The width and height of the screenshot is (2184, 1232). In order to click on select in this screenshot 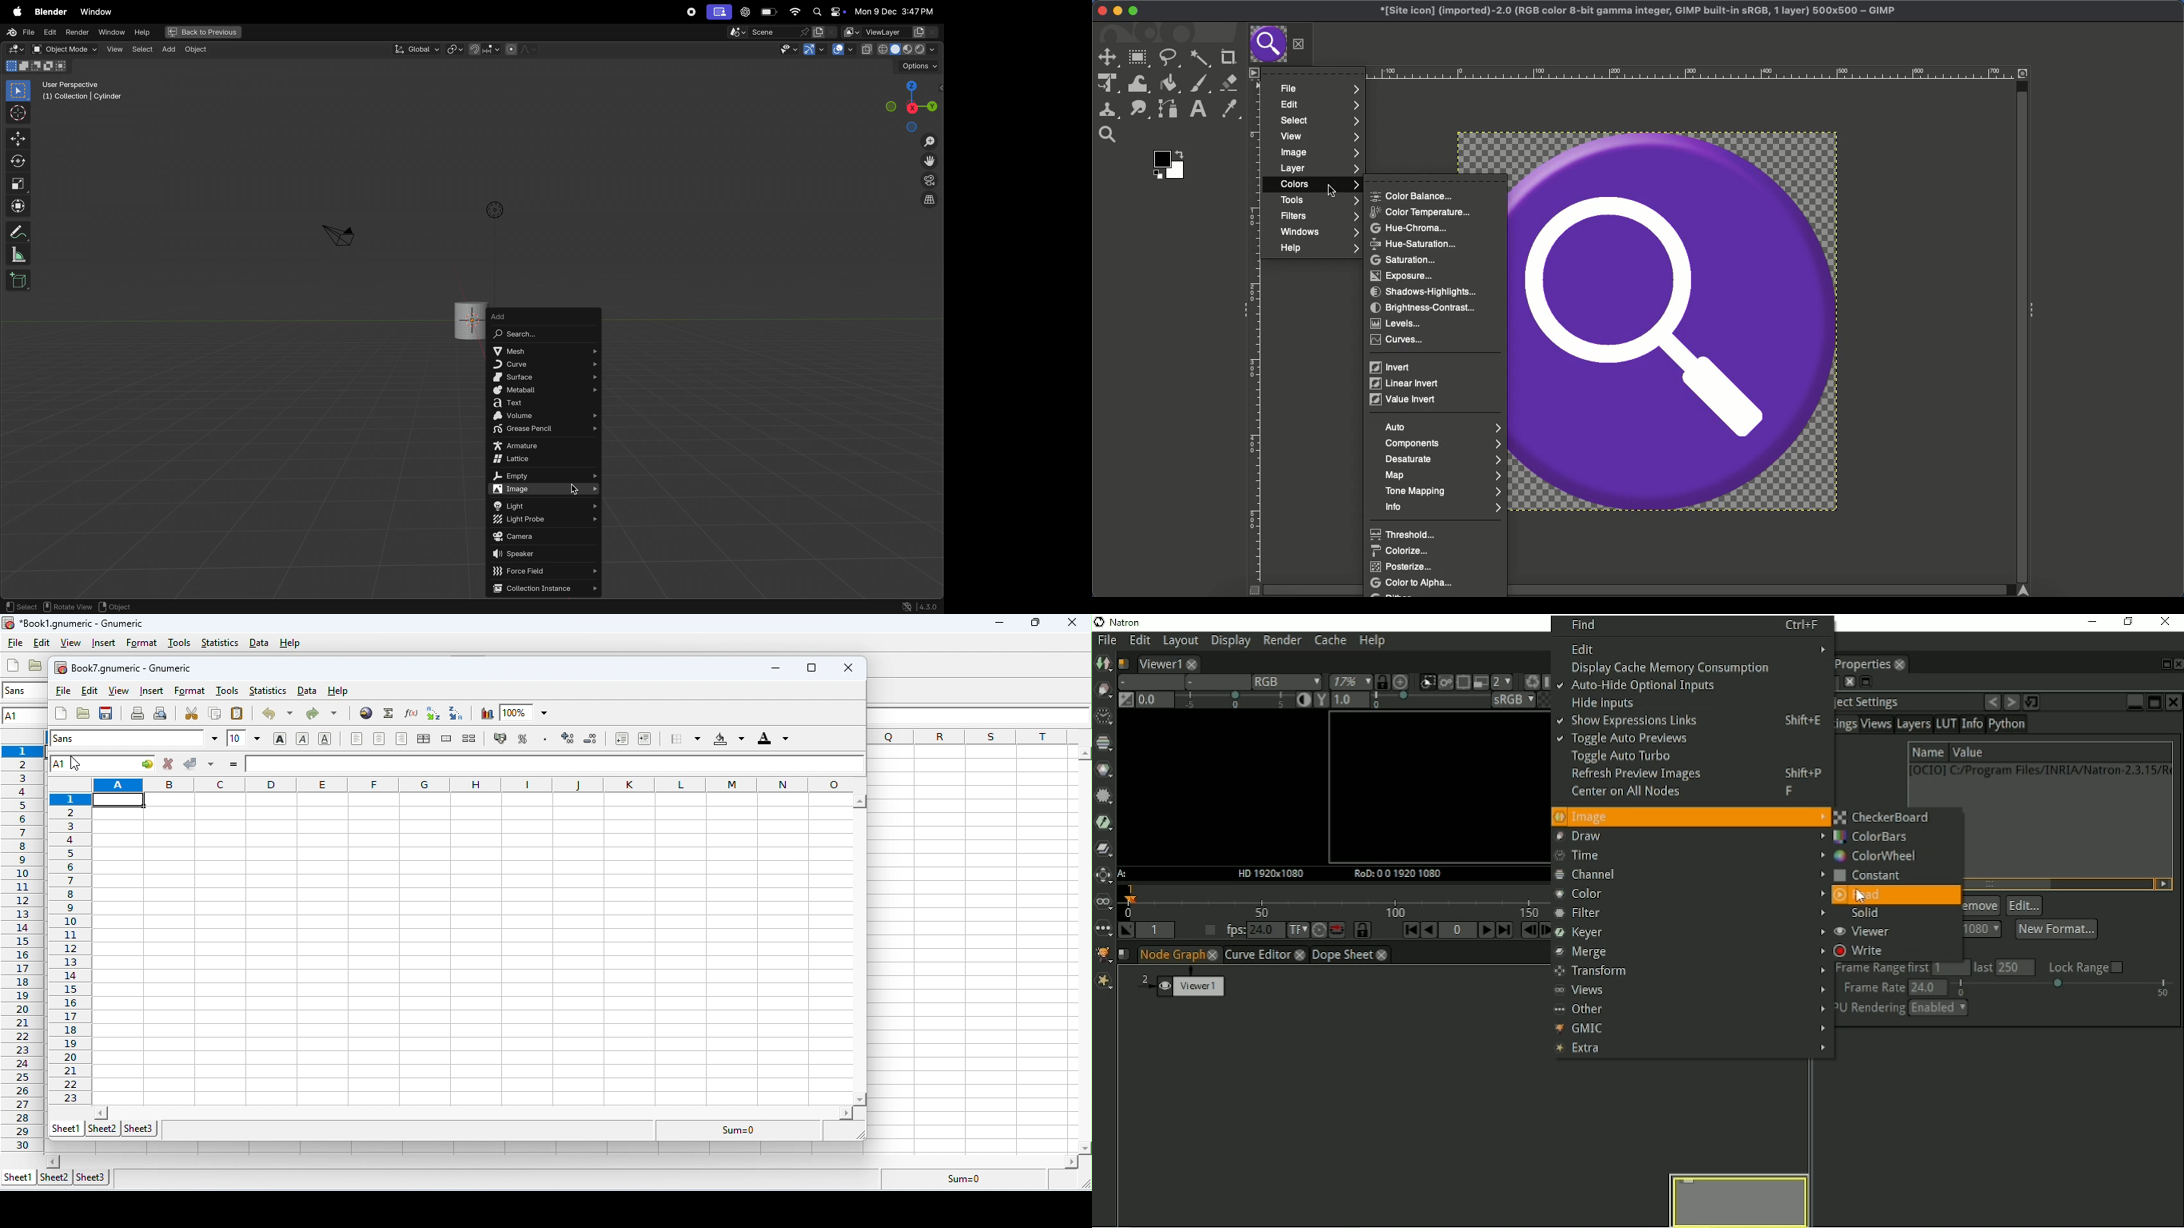, I will do `click(142, 49)`.